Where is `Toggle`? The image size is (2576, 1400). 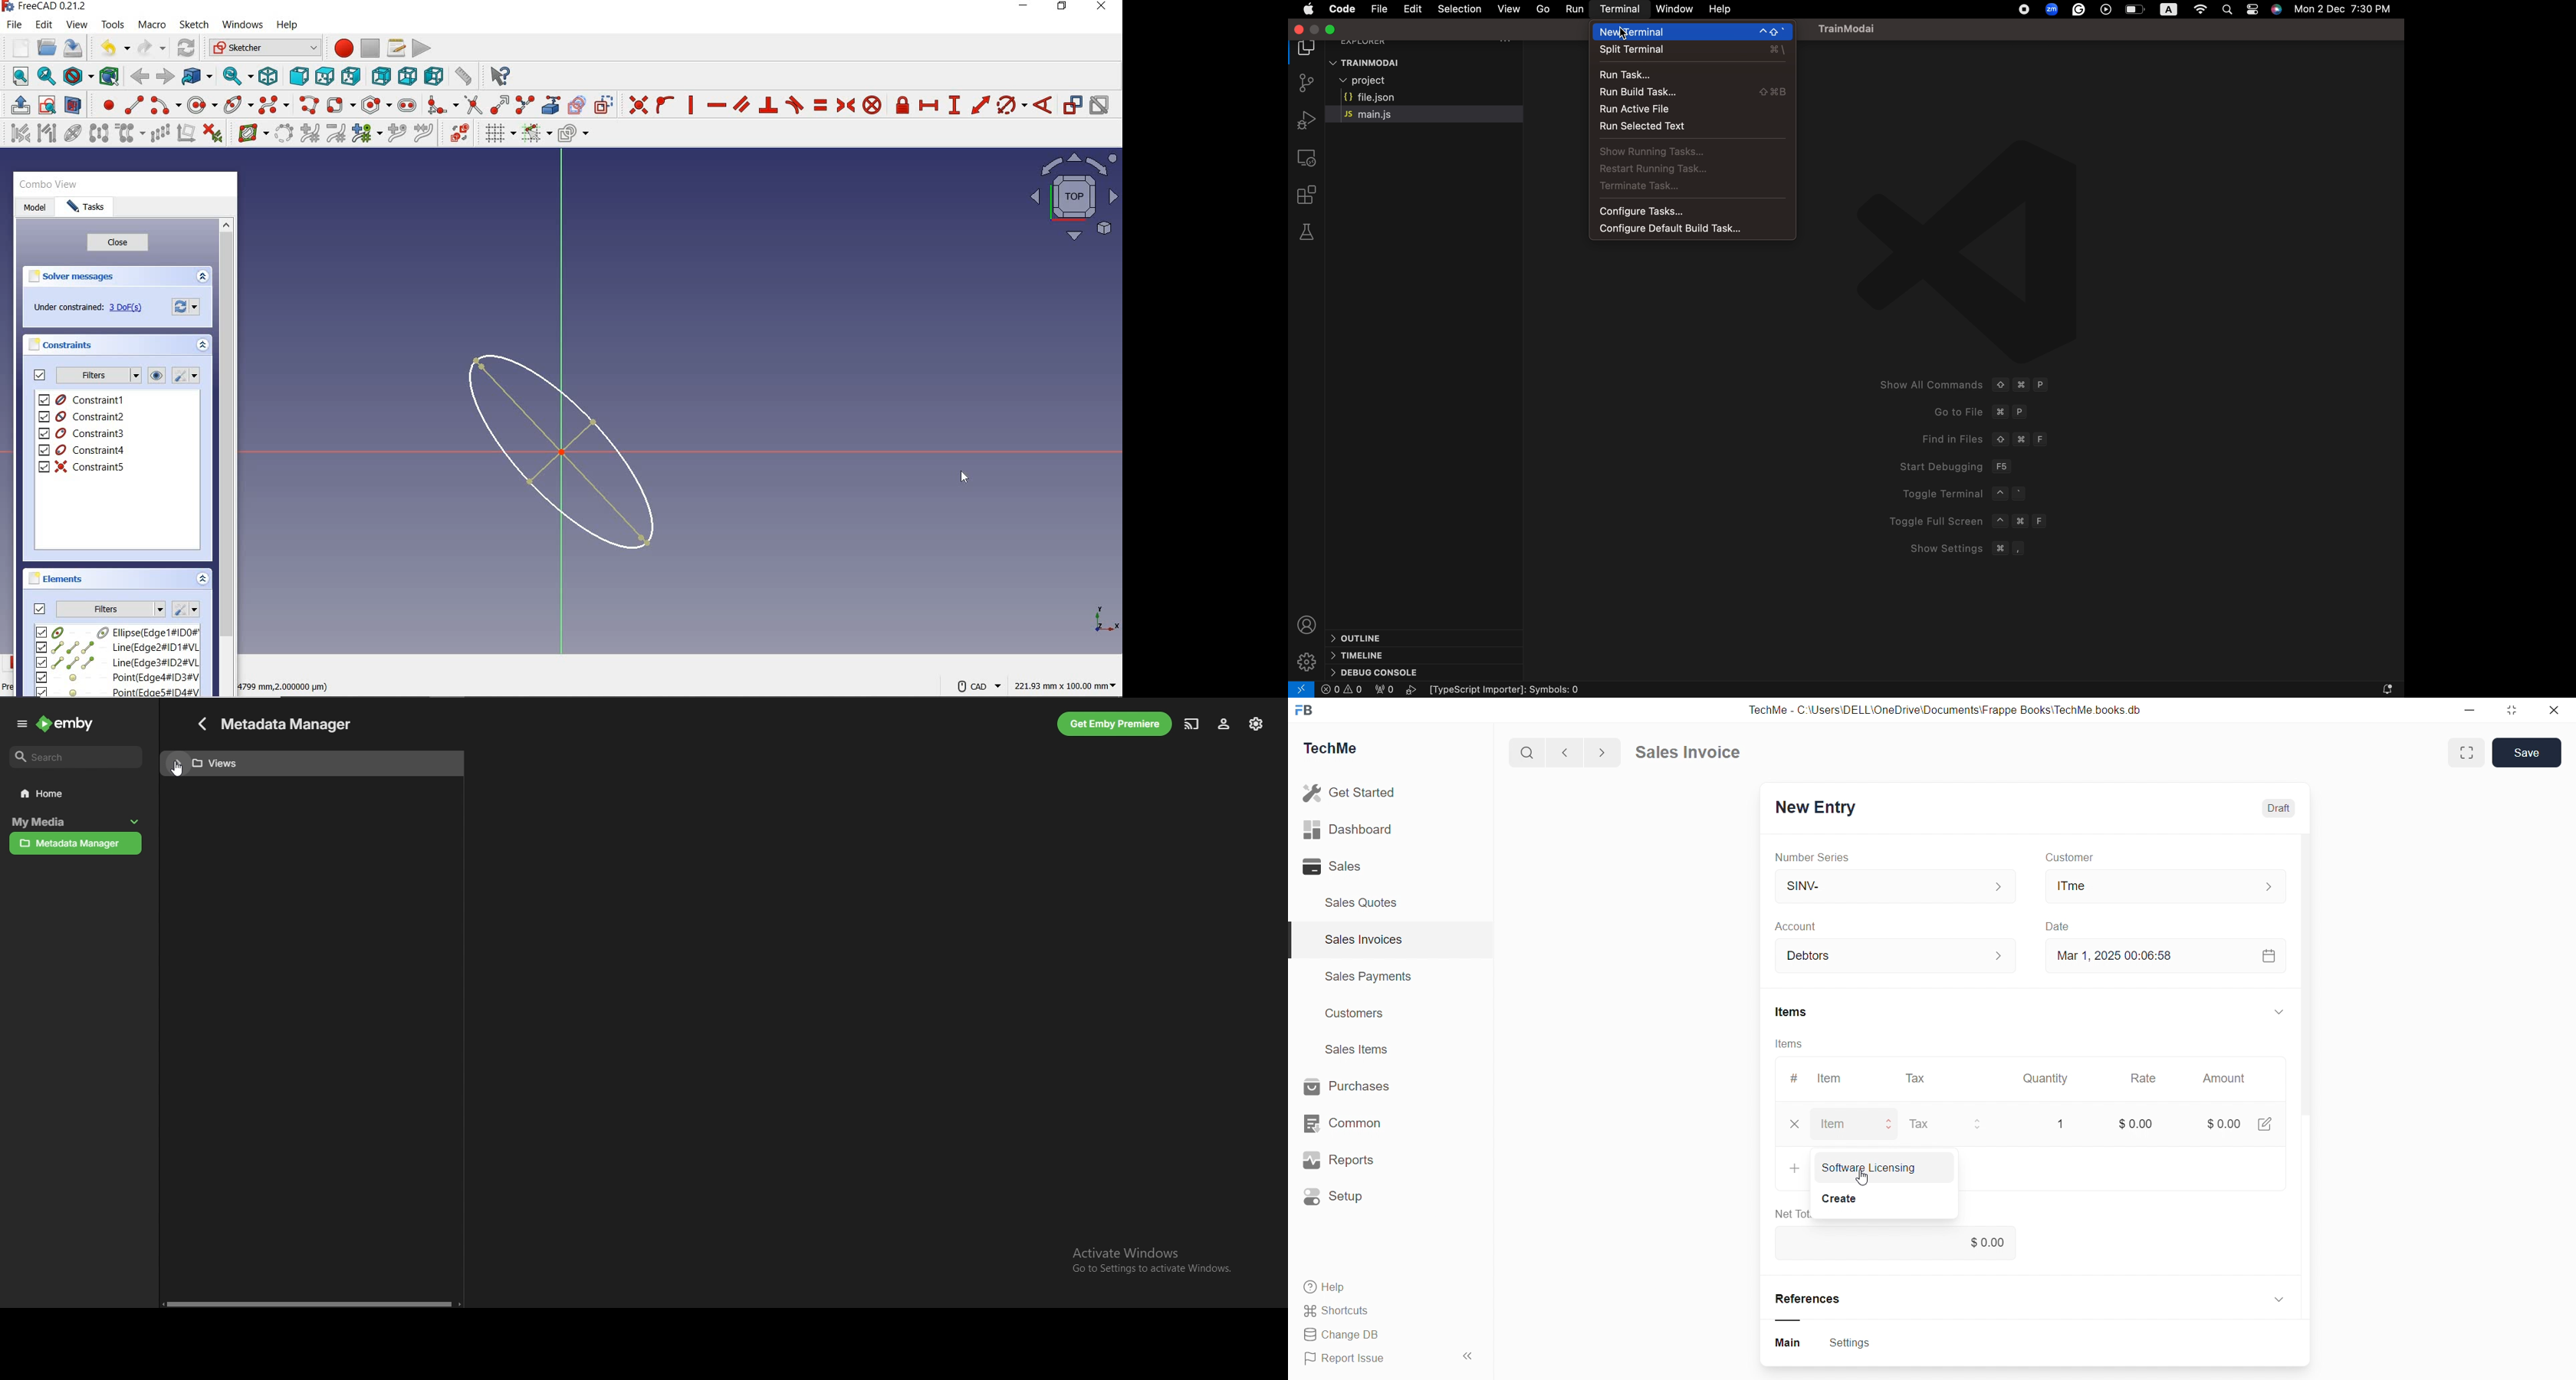
Toggle is located at coordinates (2253, 11).